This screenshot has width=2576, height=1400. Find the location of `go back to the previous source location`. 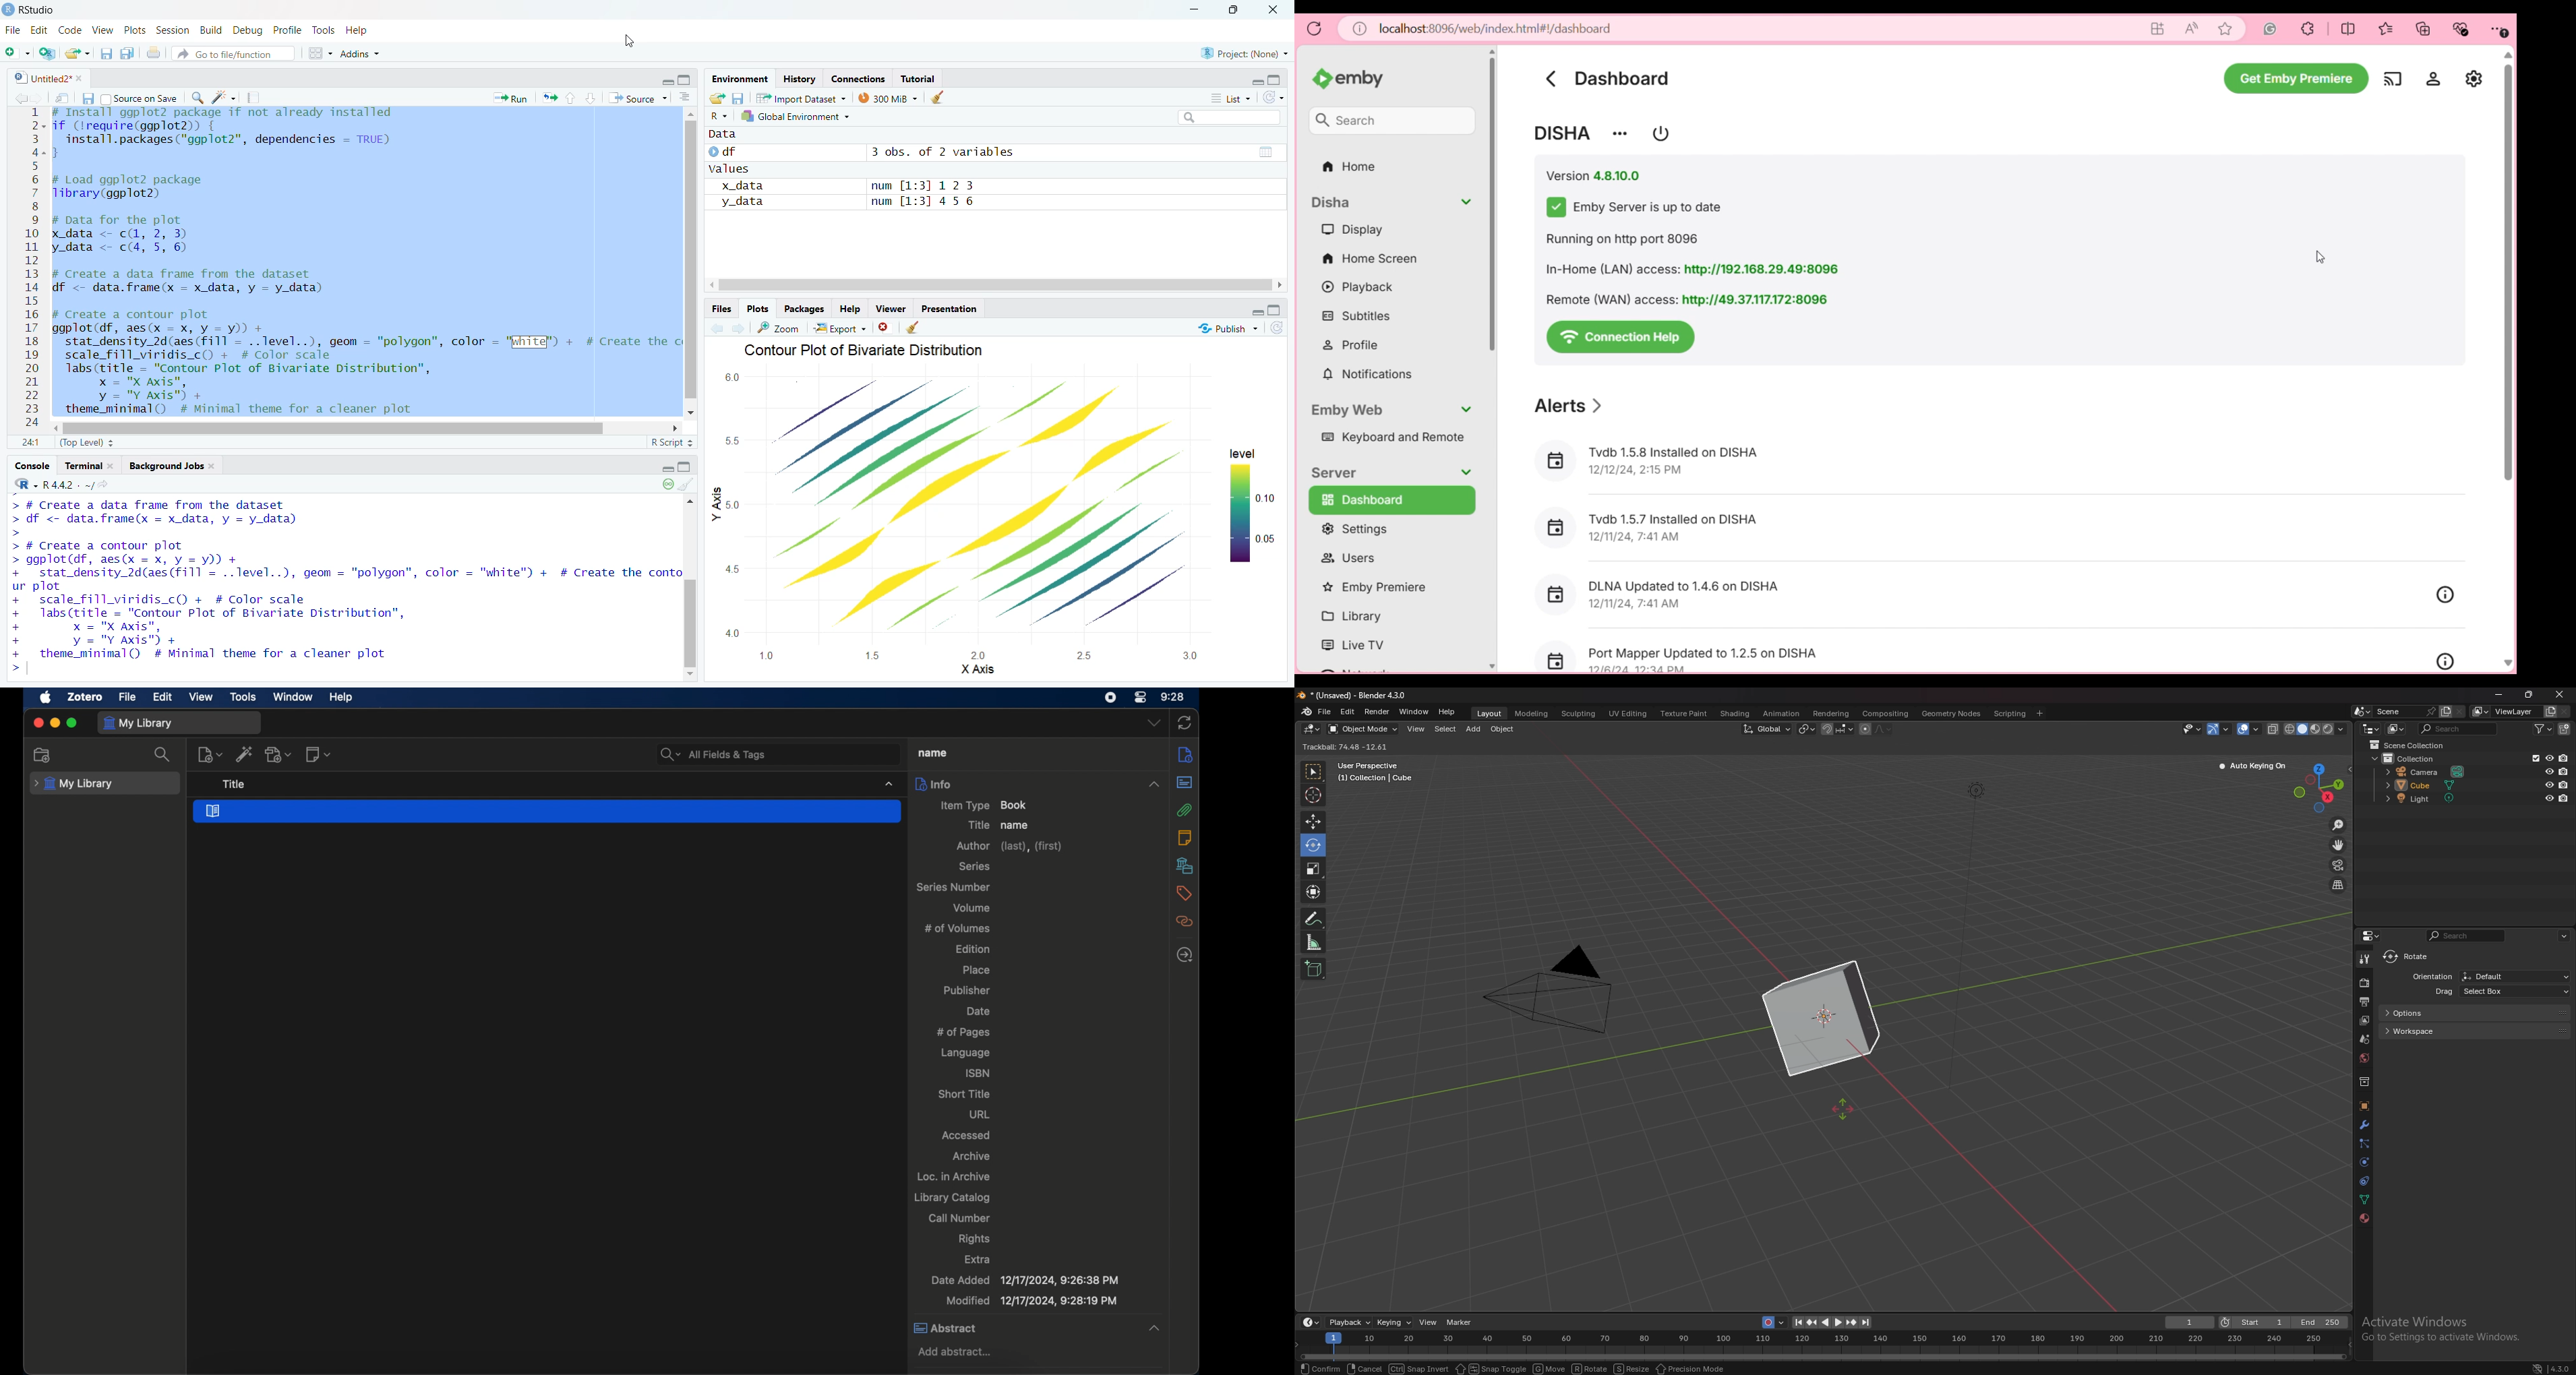

go back to the previous source location is located at coordinates (18, 99).